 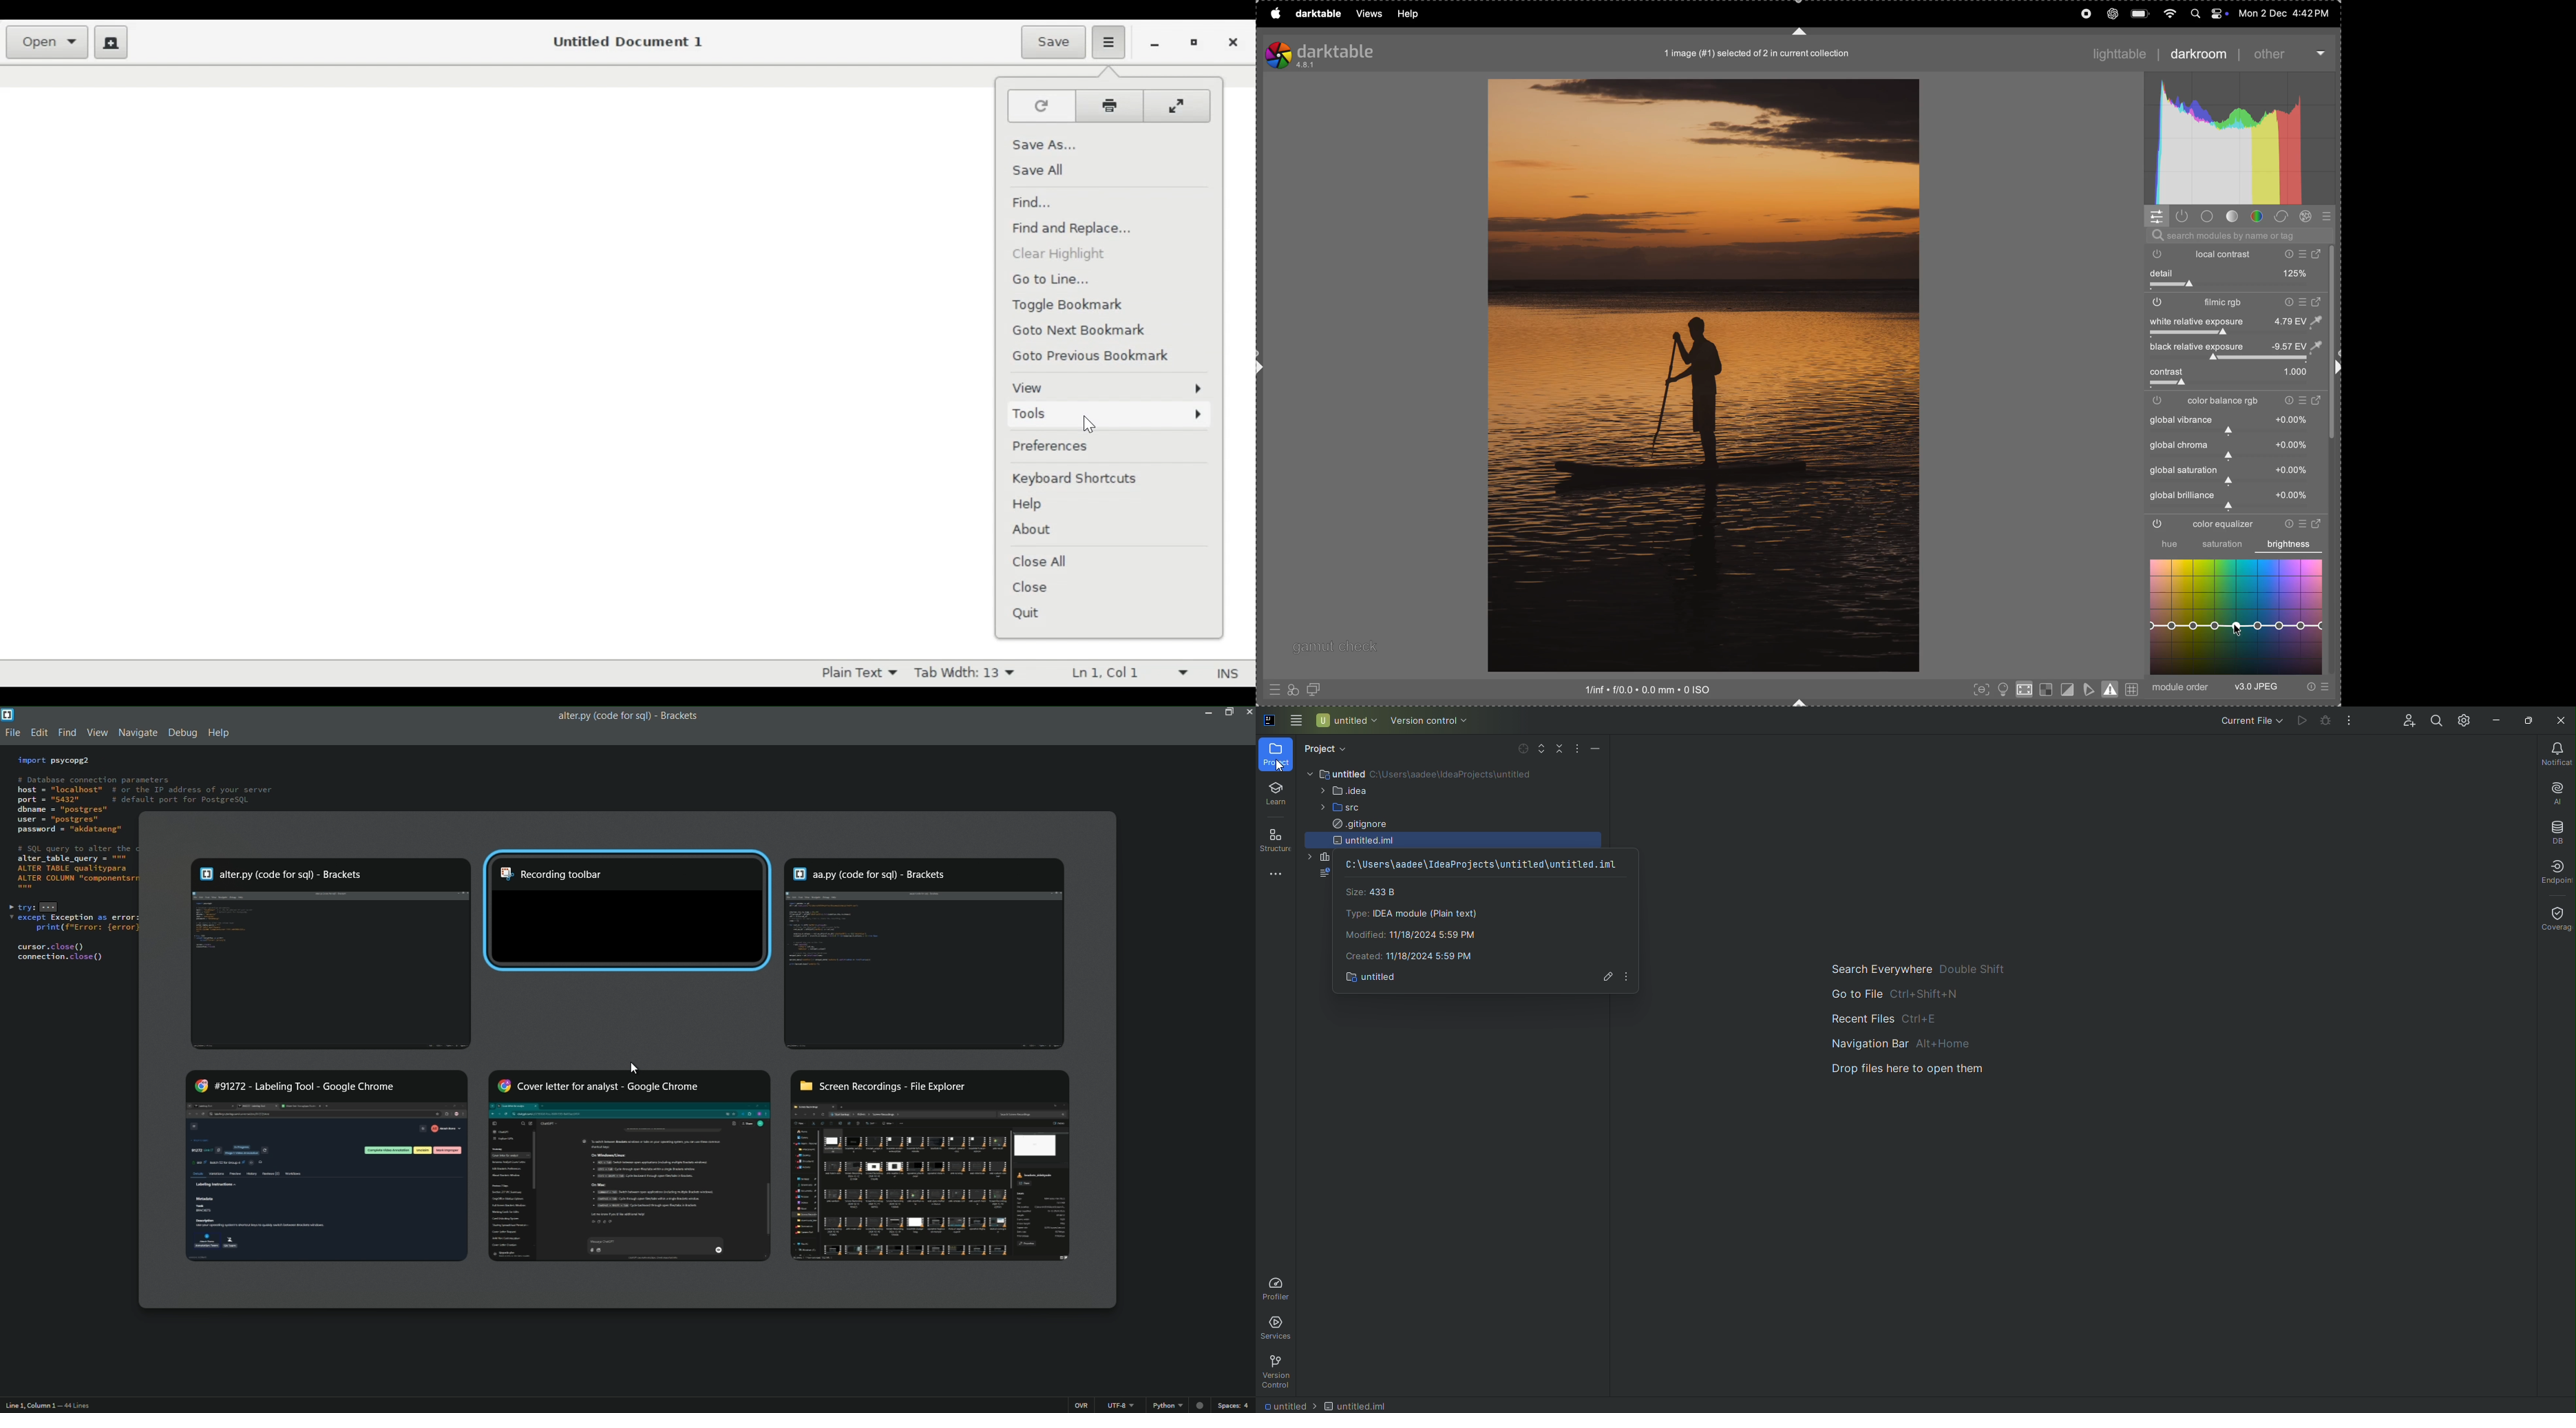 What do you see at coordinates (1059, 254) in the screenshot?
I see `Clear Highlight` at bounding box center [1059, 254].